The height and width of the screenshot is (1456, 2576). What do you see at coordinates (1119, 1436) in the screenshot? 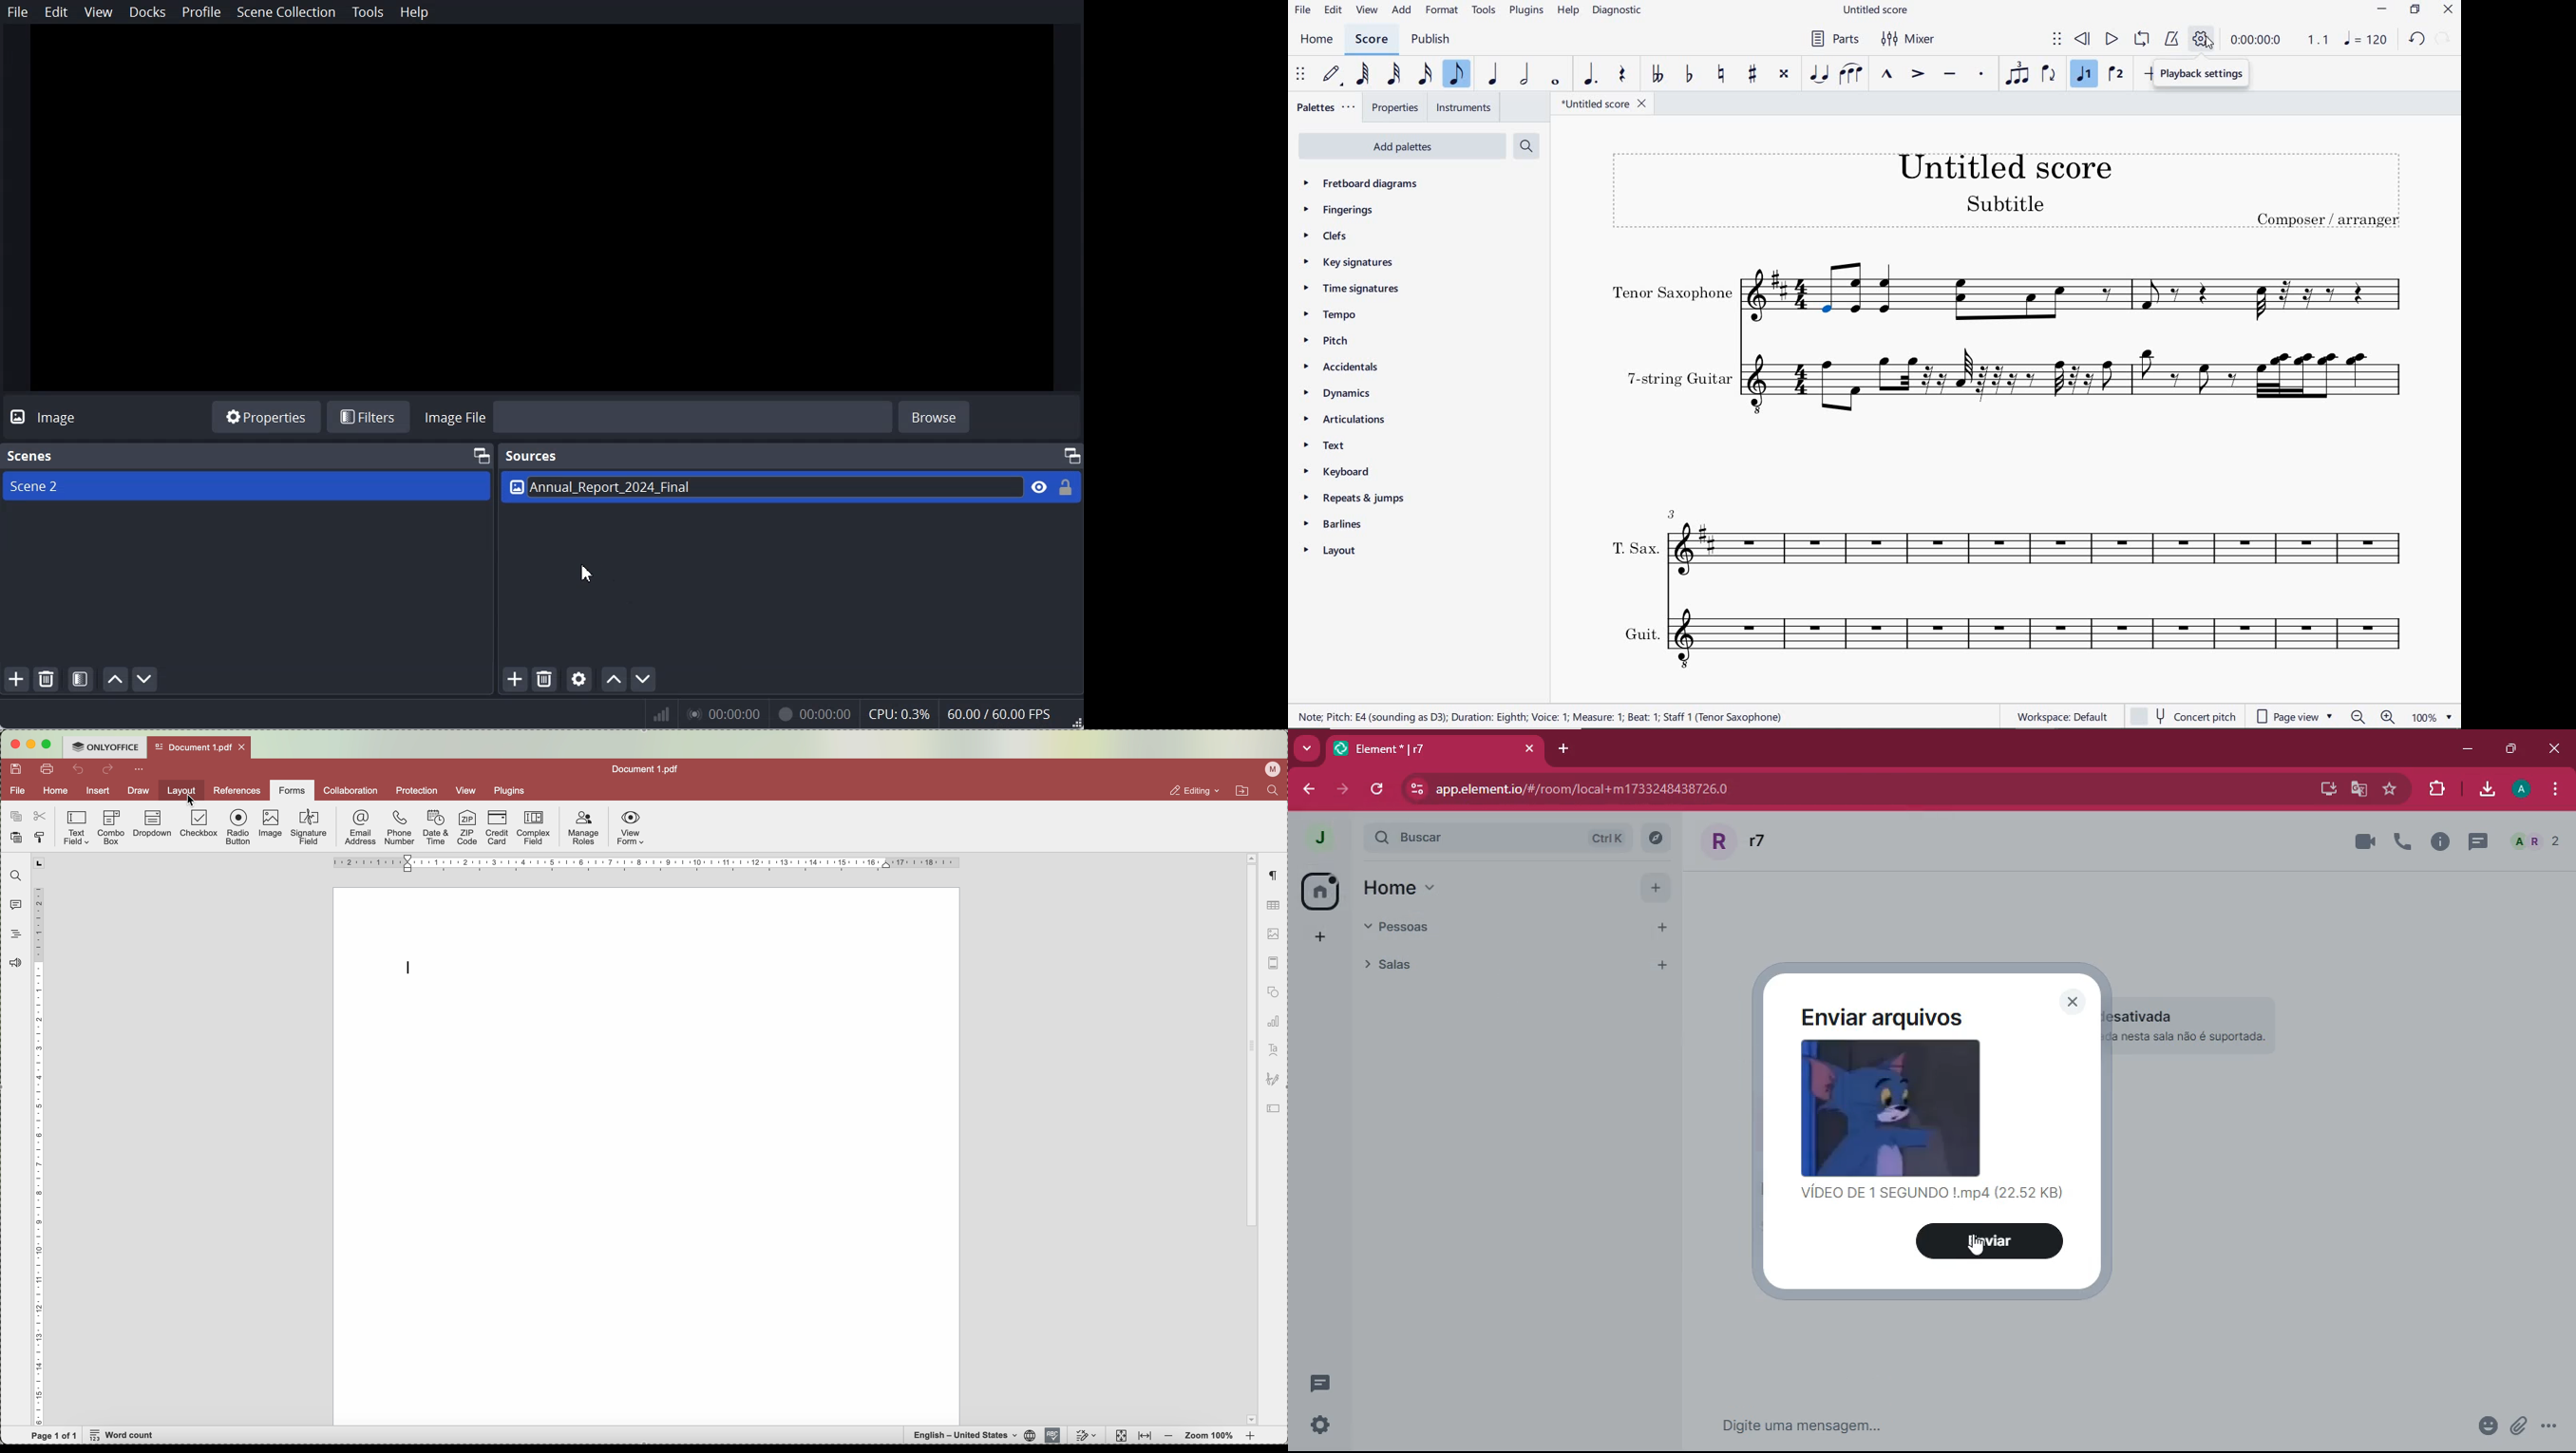
I see `fit to page` at bounding box center [1119, 1436].